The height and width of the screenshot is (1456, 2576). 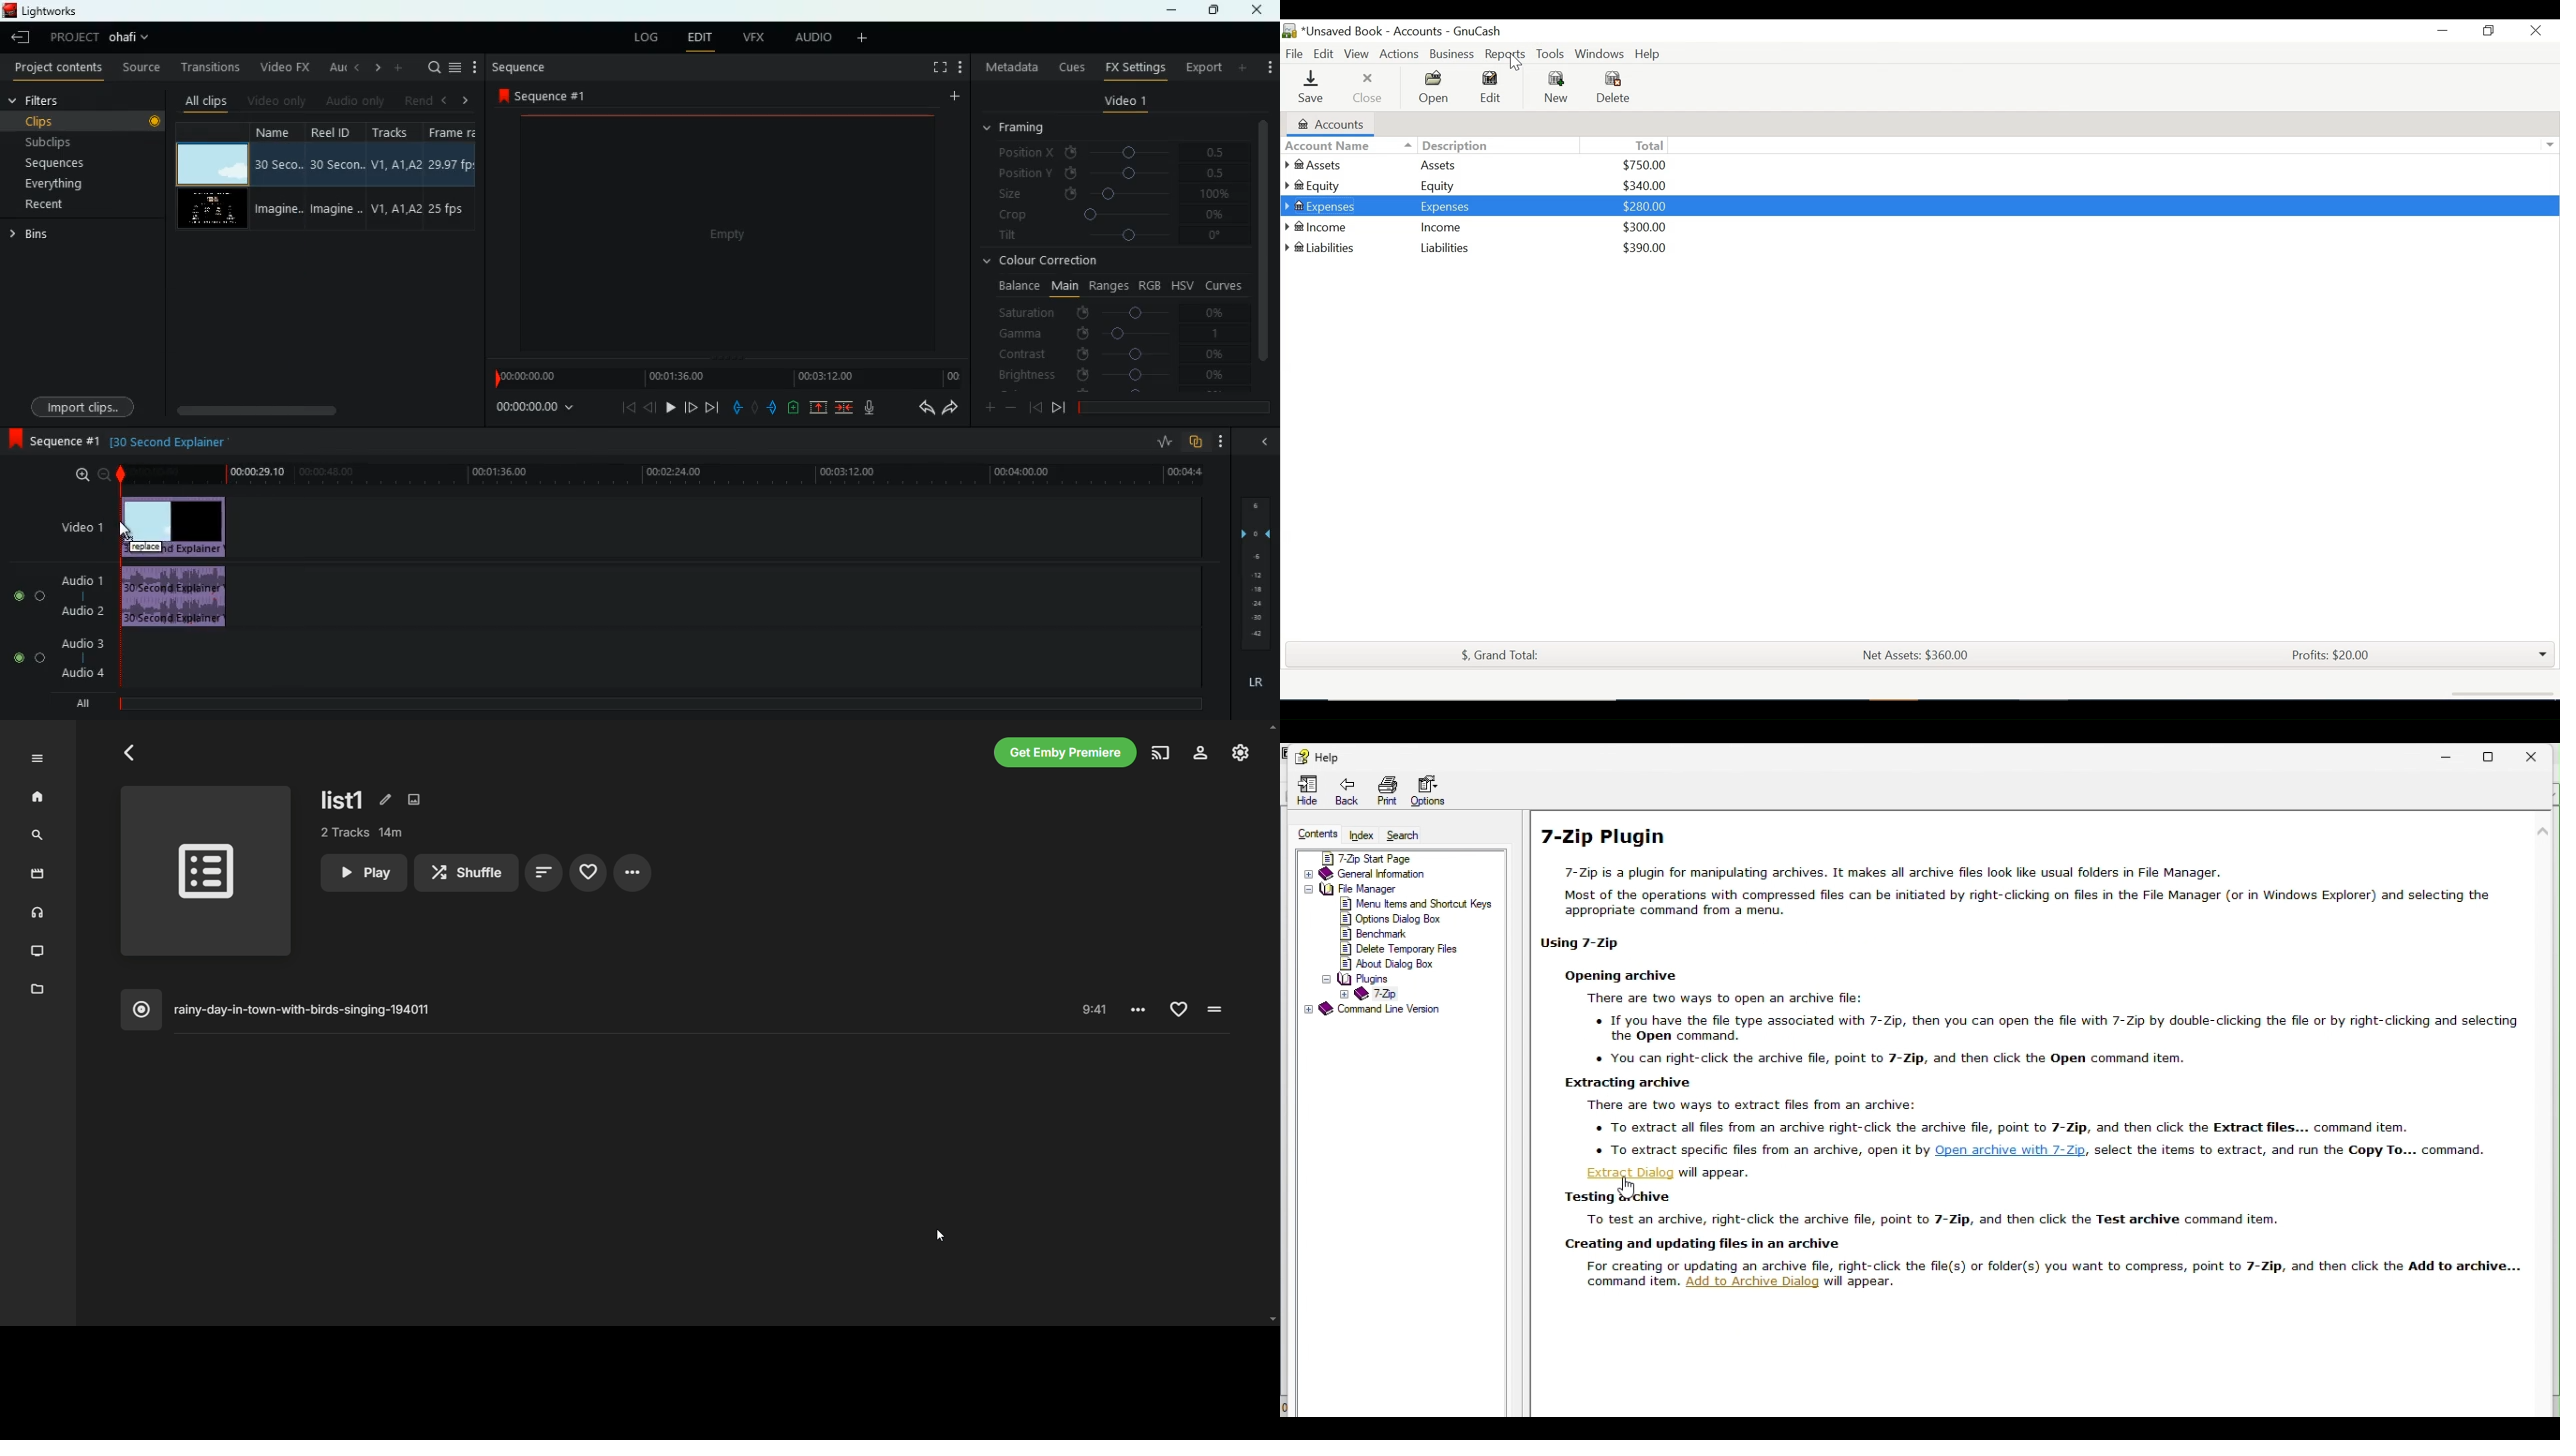 What do you see at coordinates (141, 67) in the screenshot?
I see `source` at bounding box center [141, 67].